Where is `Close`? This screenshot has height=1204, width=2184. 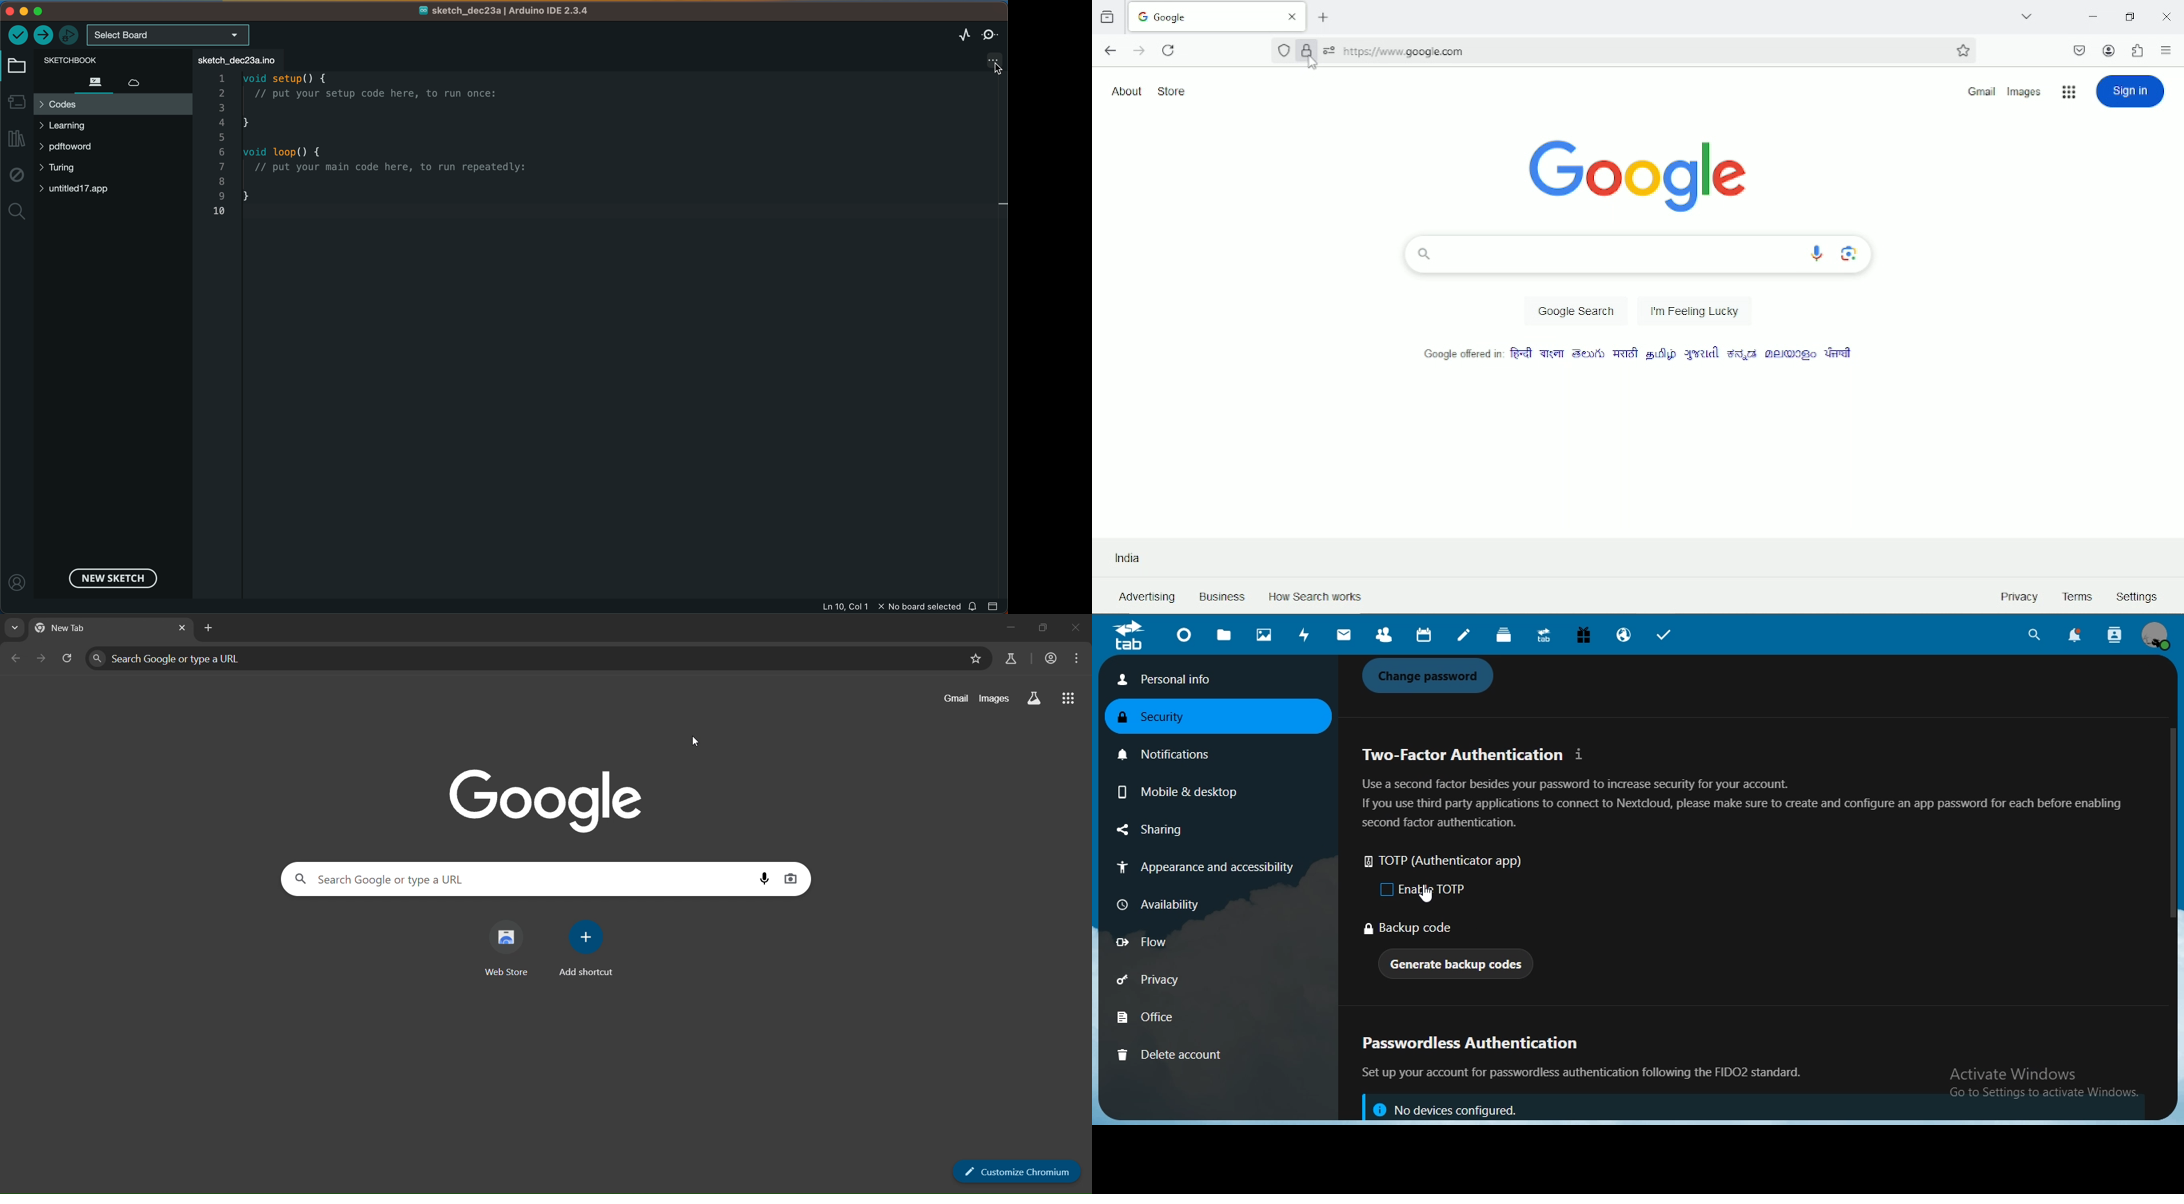
Close is located at coordinates (2166, 15).